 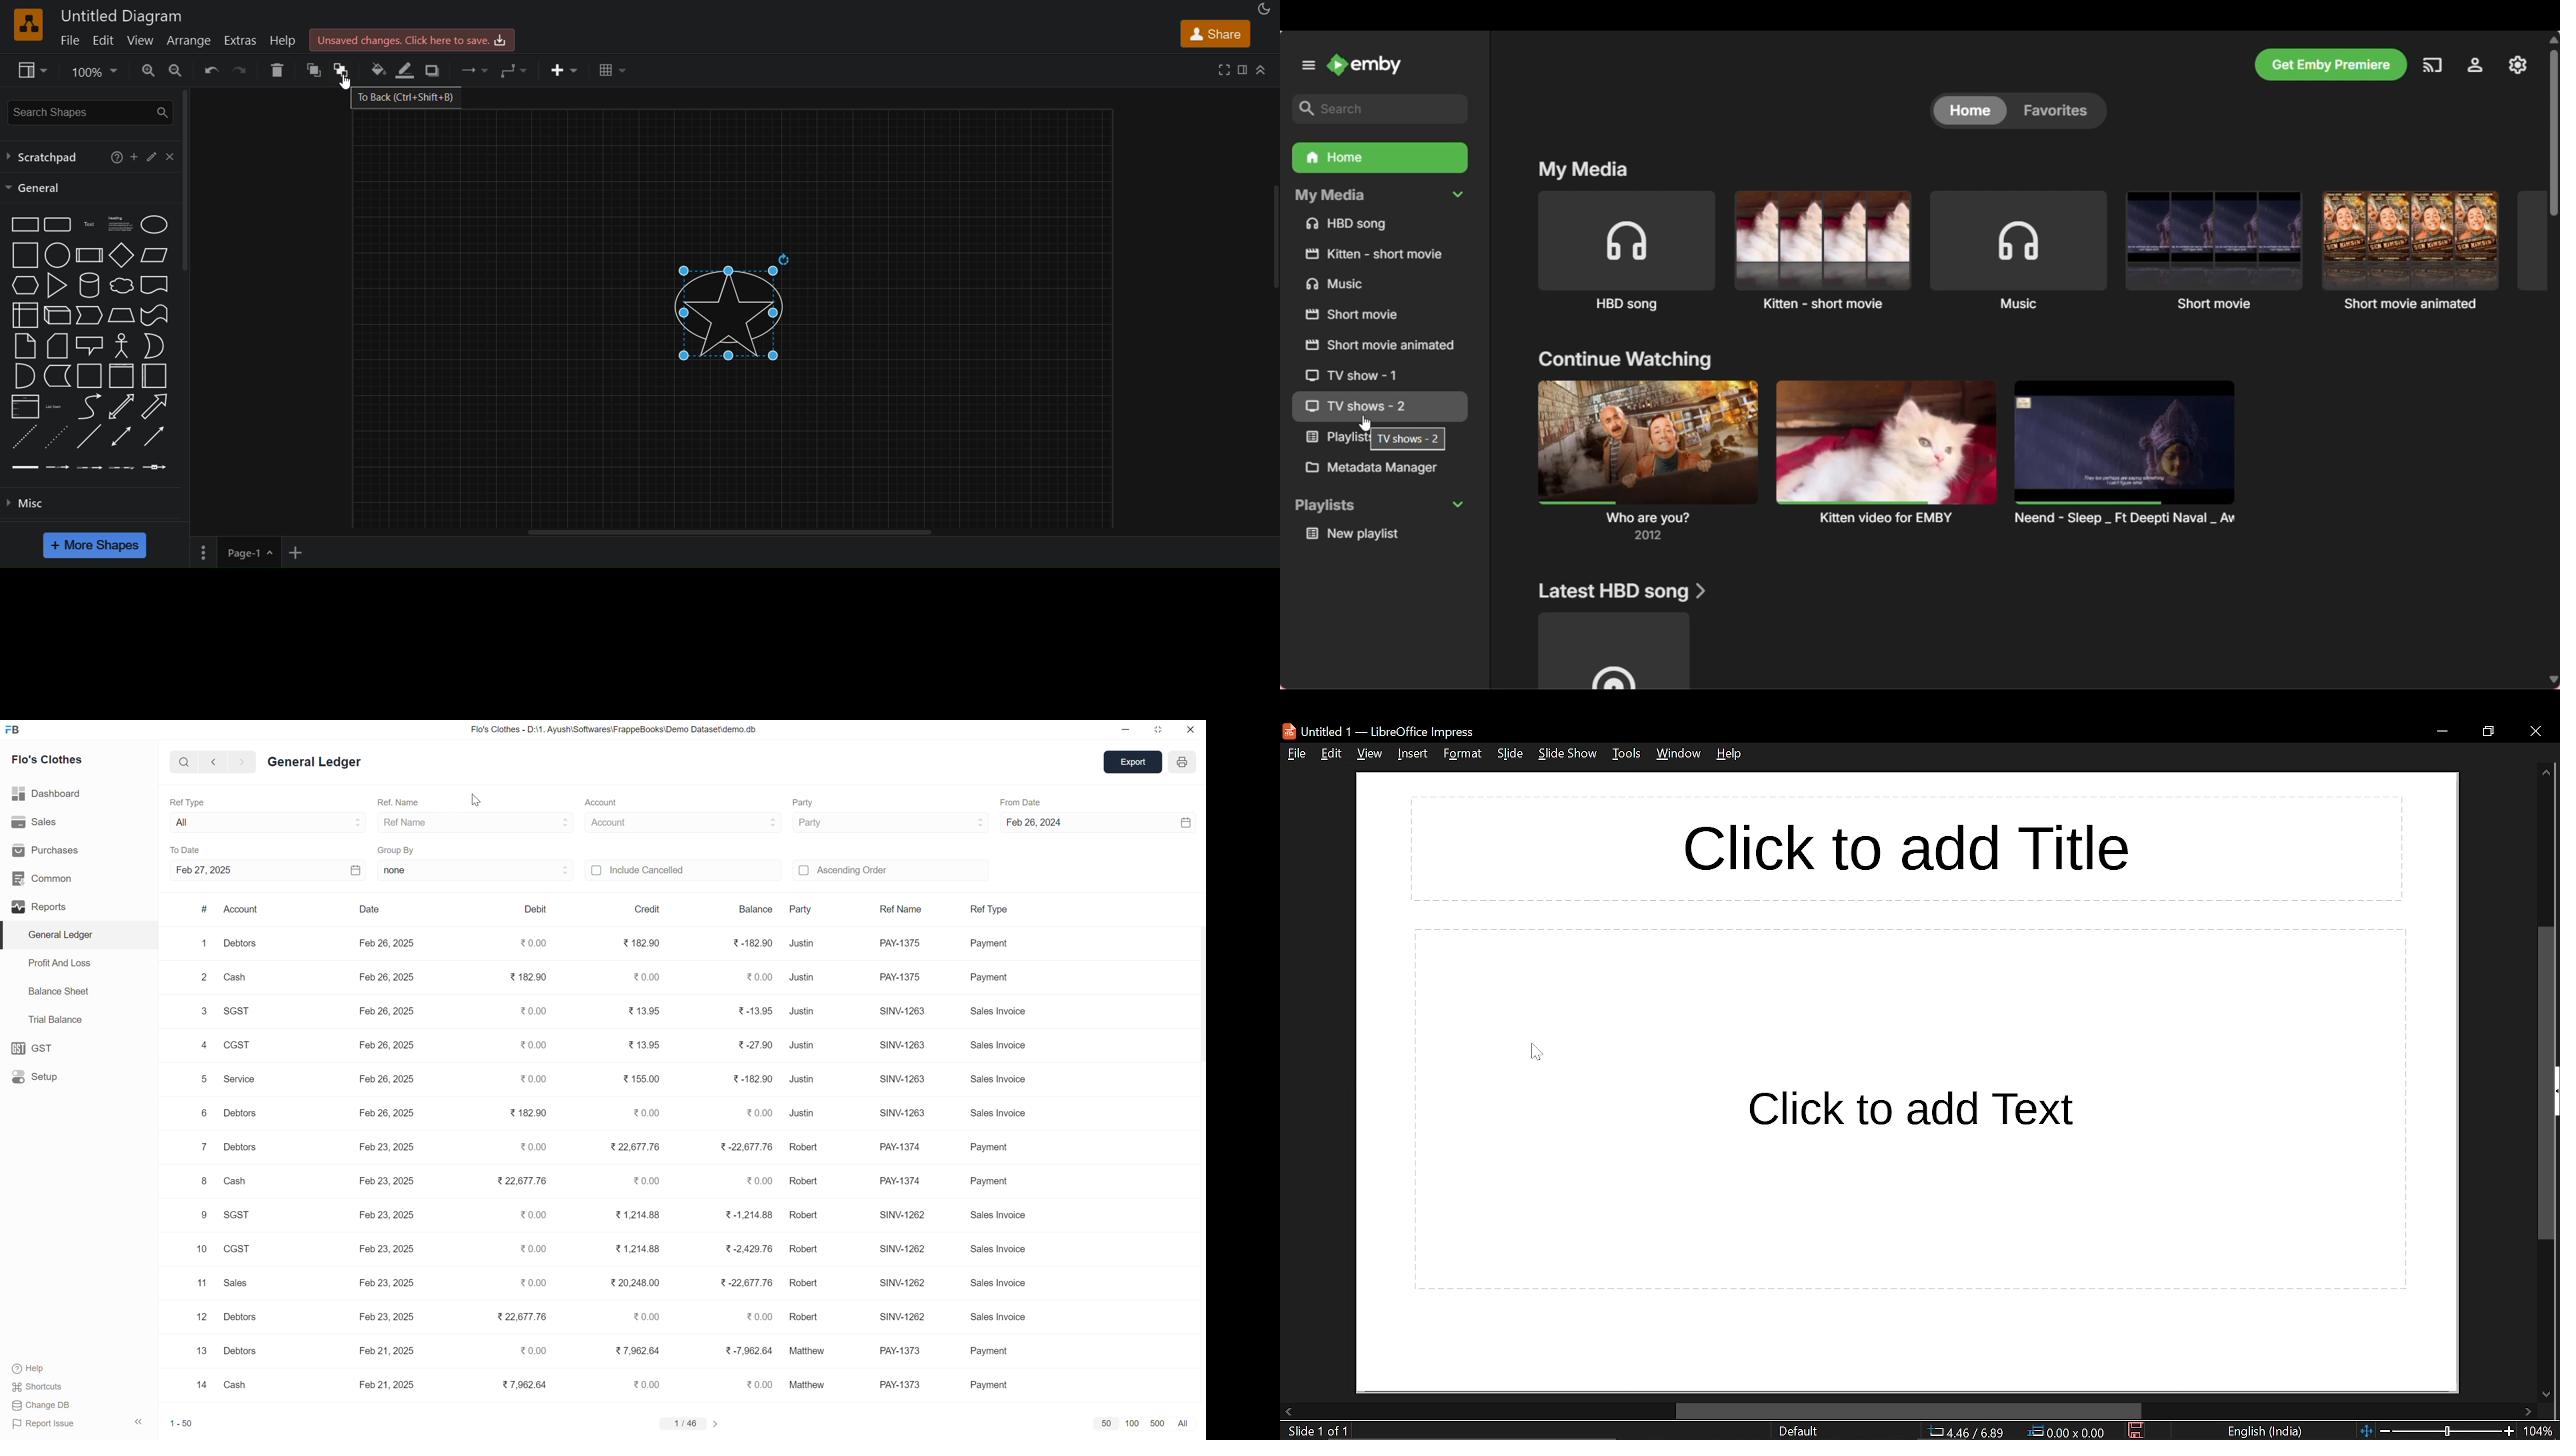 I want to click on Section title, so click(x=1621, y=592).